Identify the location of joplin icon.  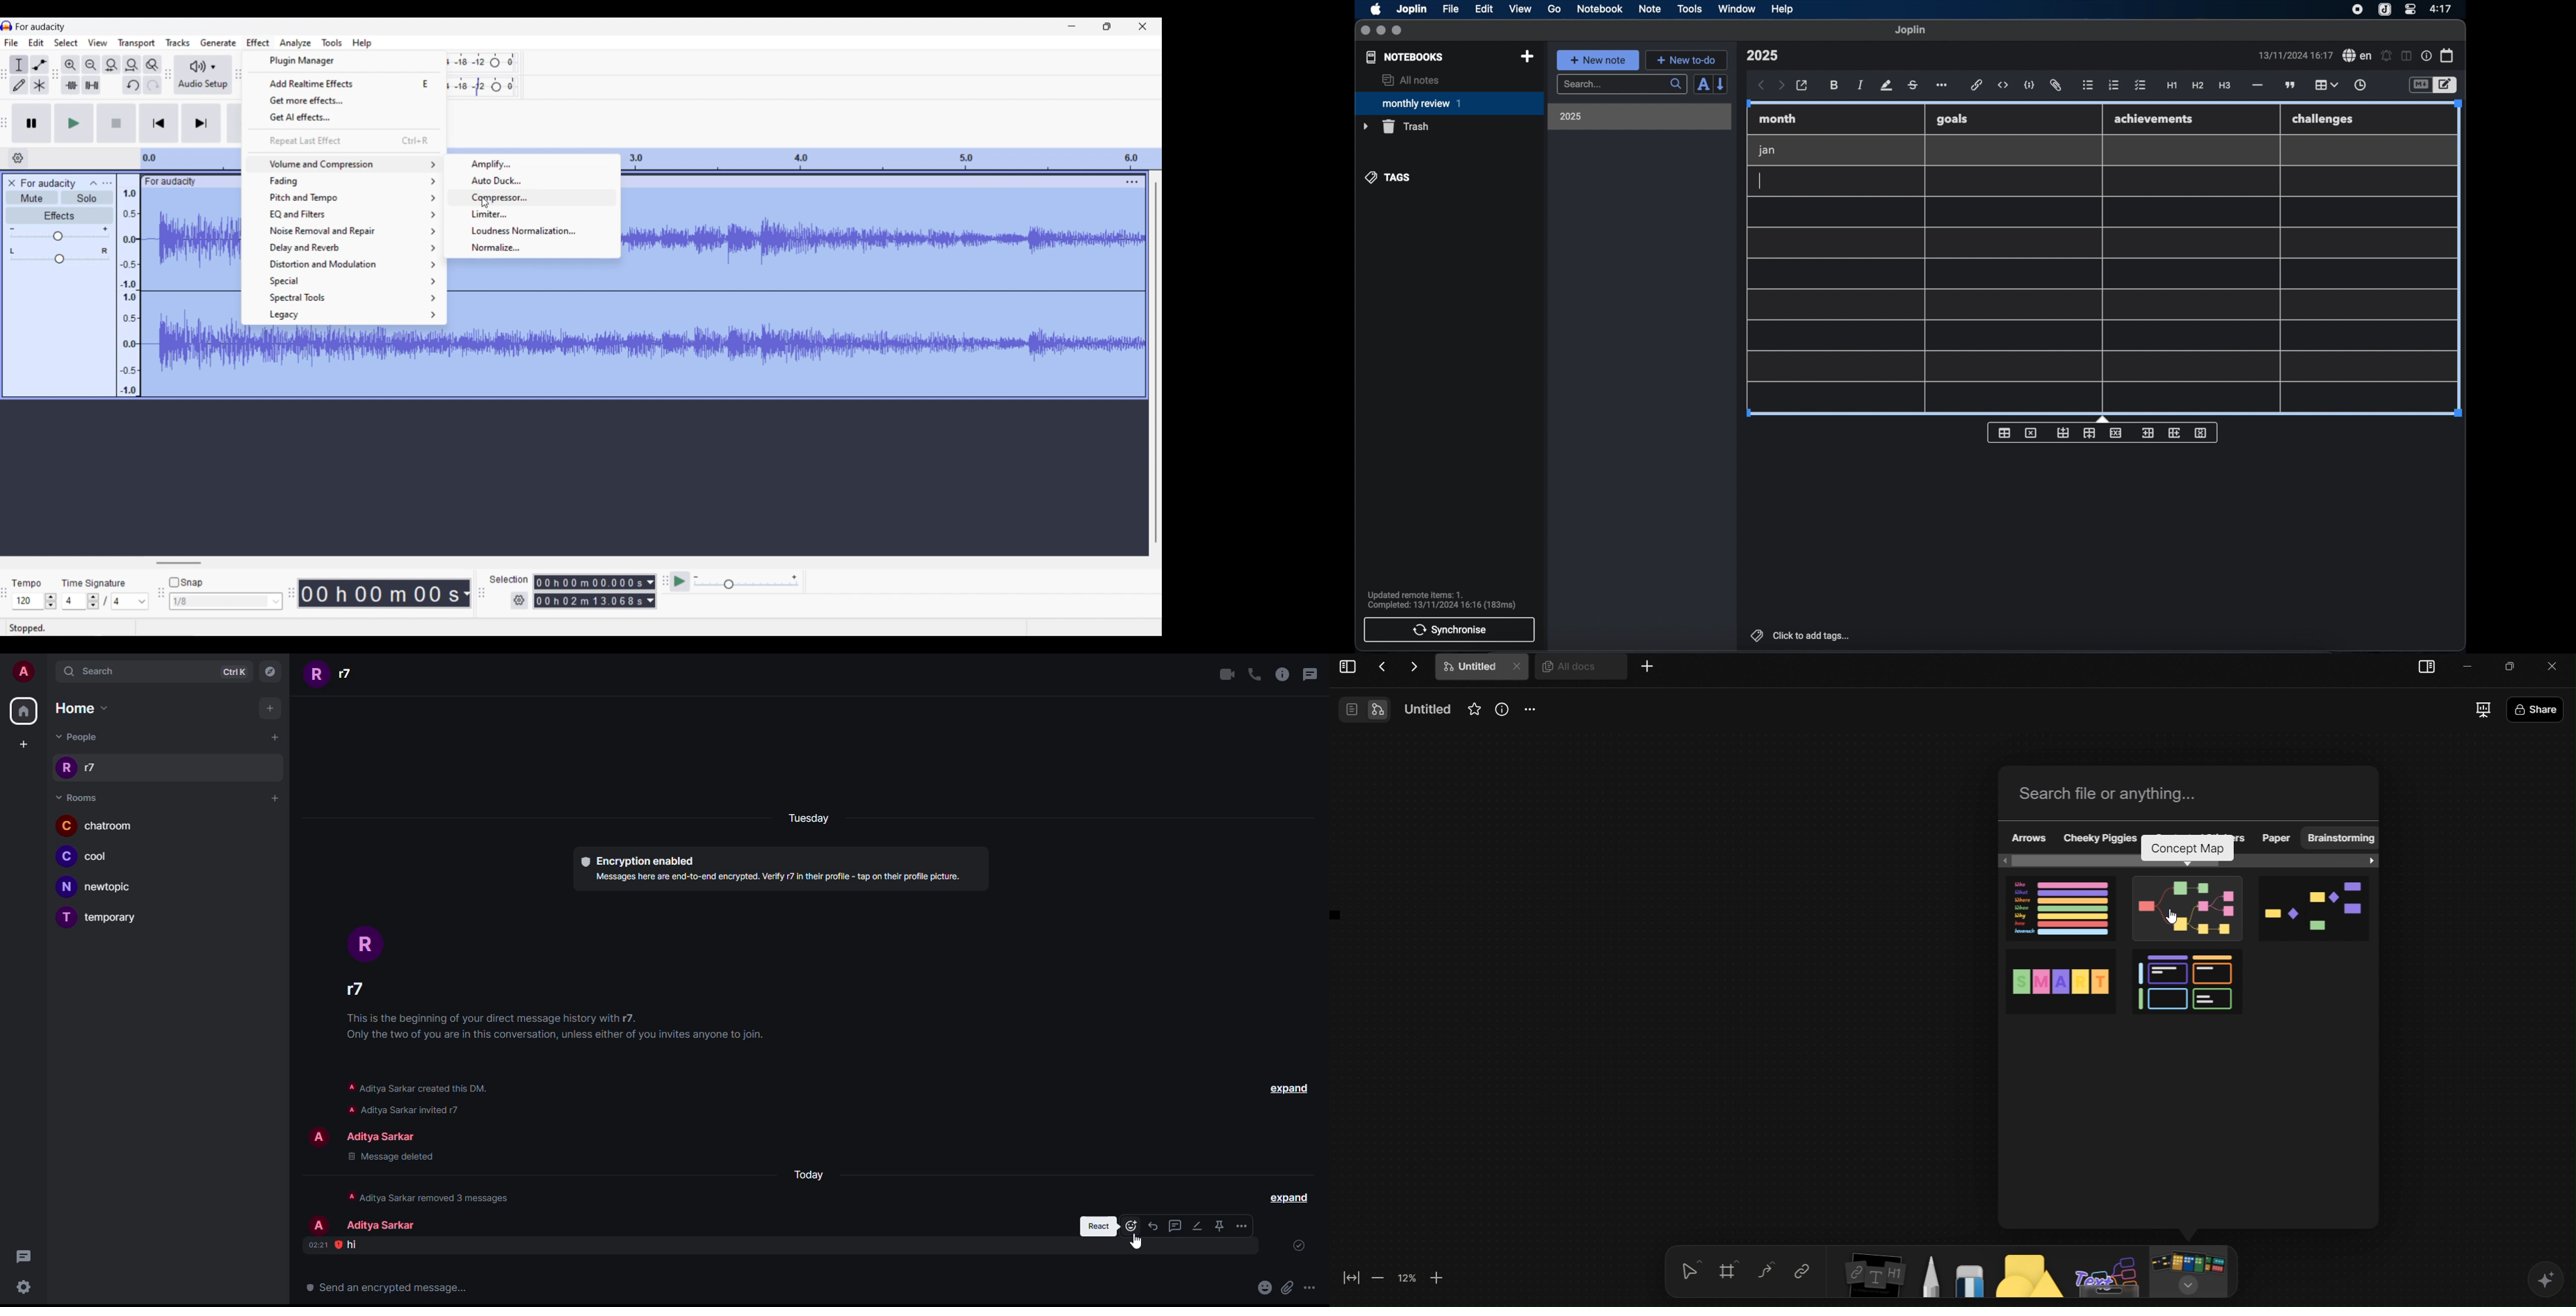
(2384, 10).